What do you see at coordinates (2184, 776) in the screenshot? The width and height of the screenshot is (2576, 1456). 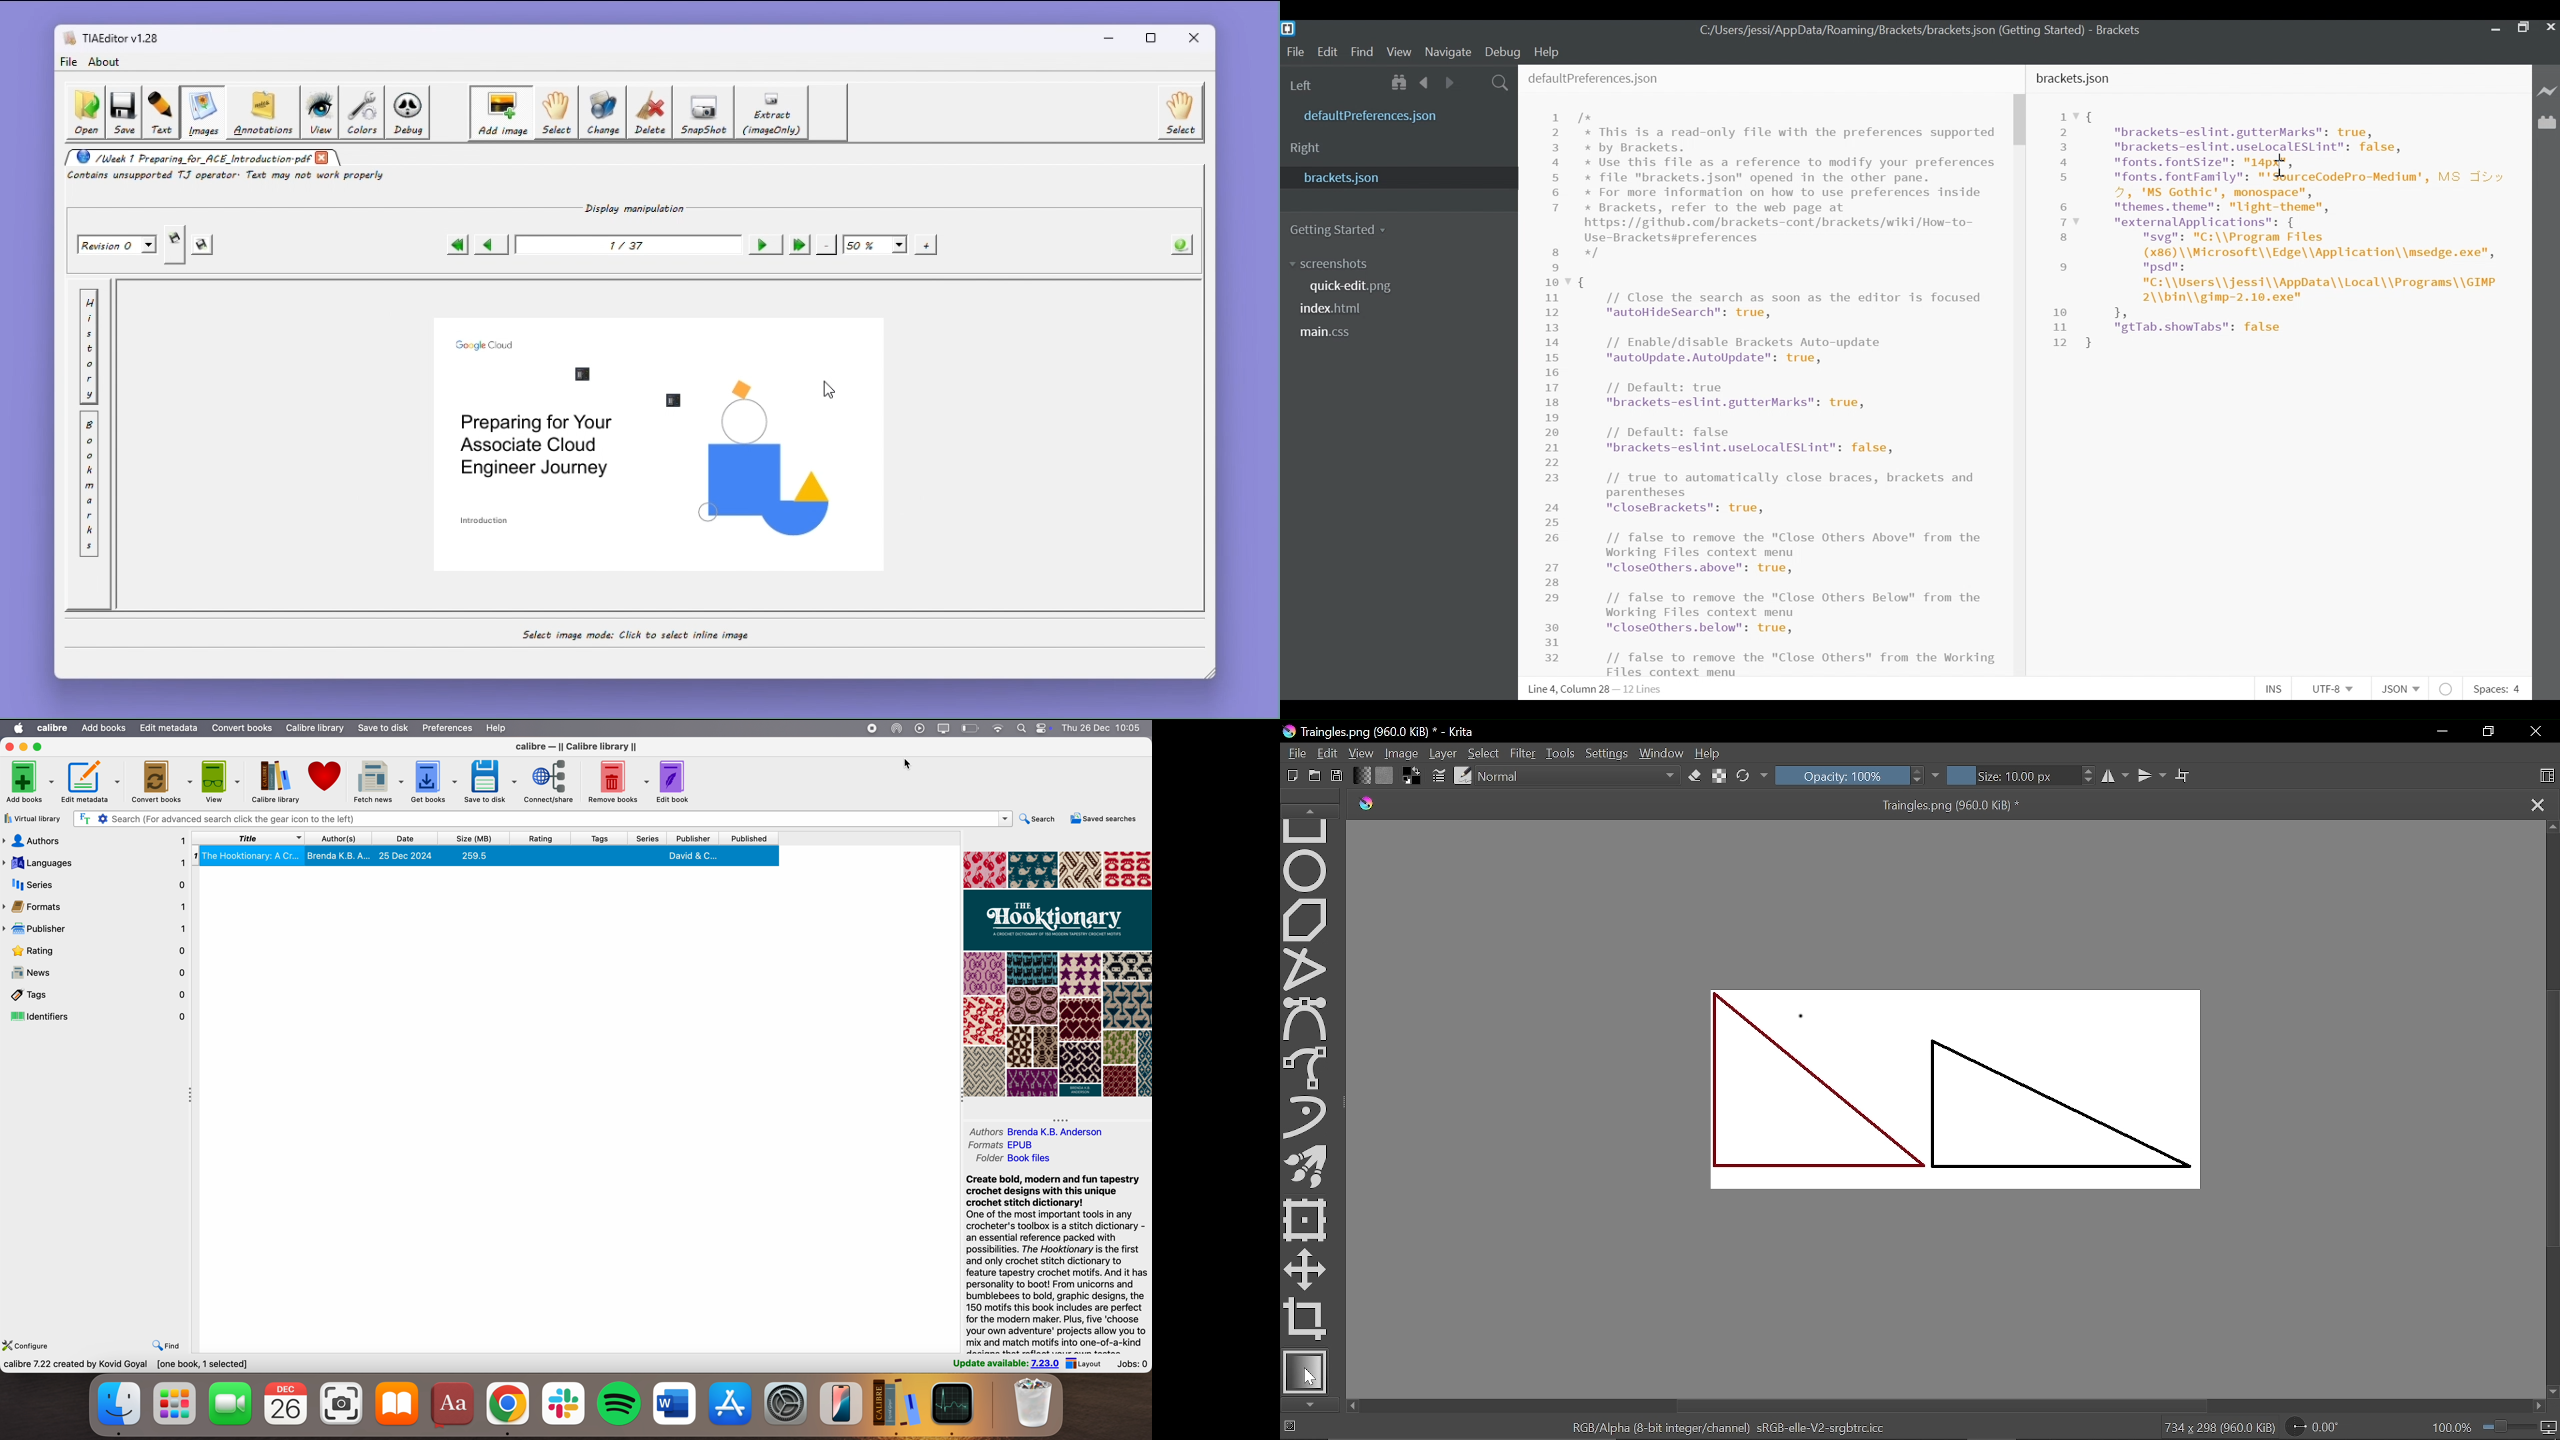 I see `Wrap text tool` at bounding box center [2184, 776].